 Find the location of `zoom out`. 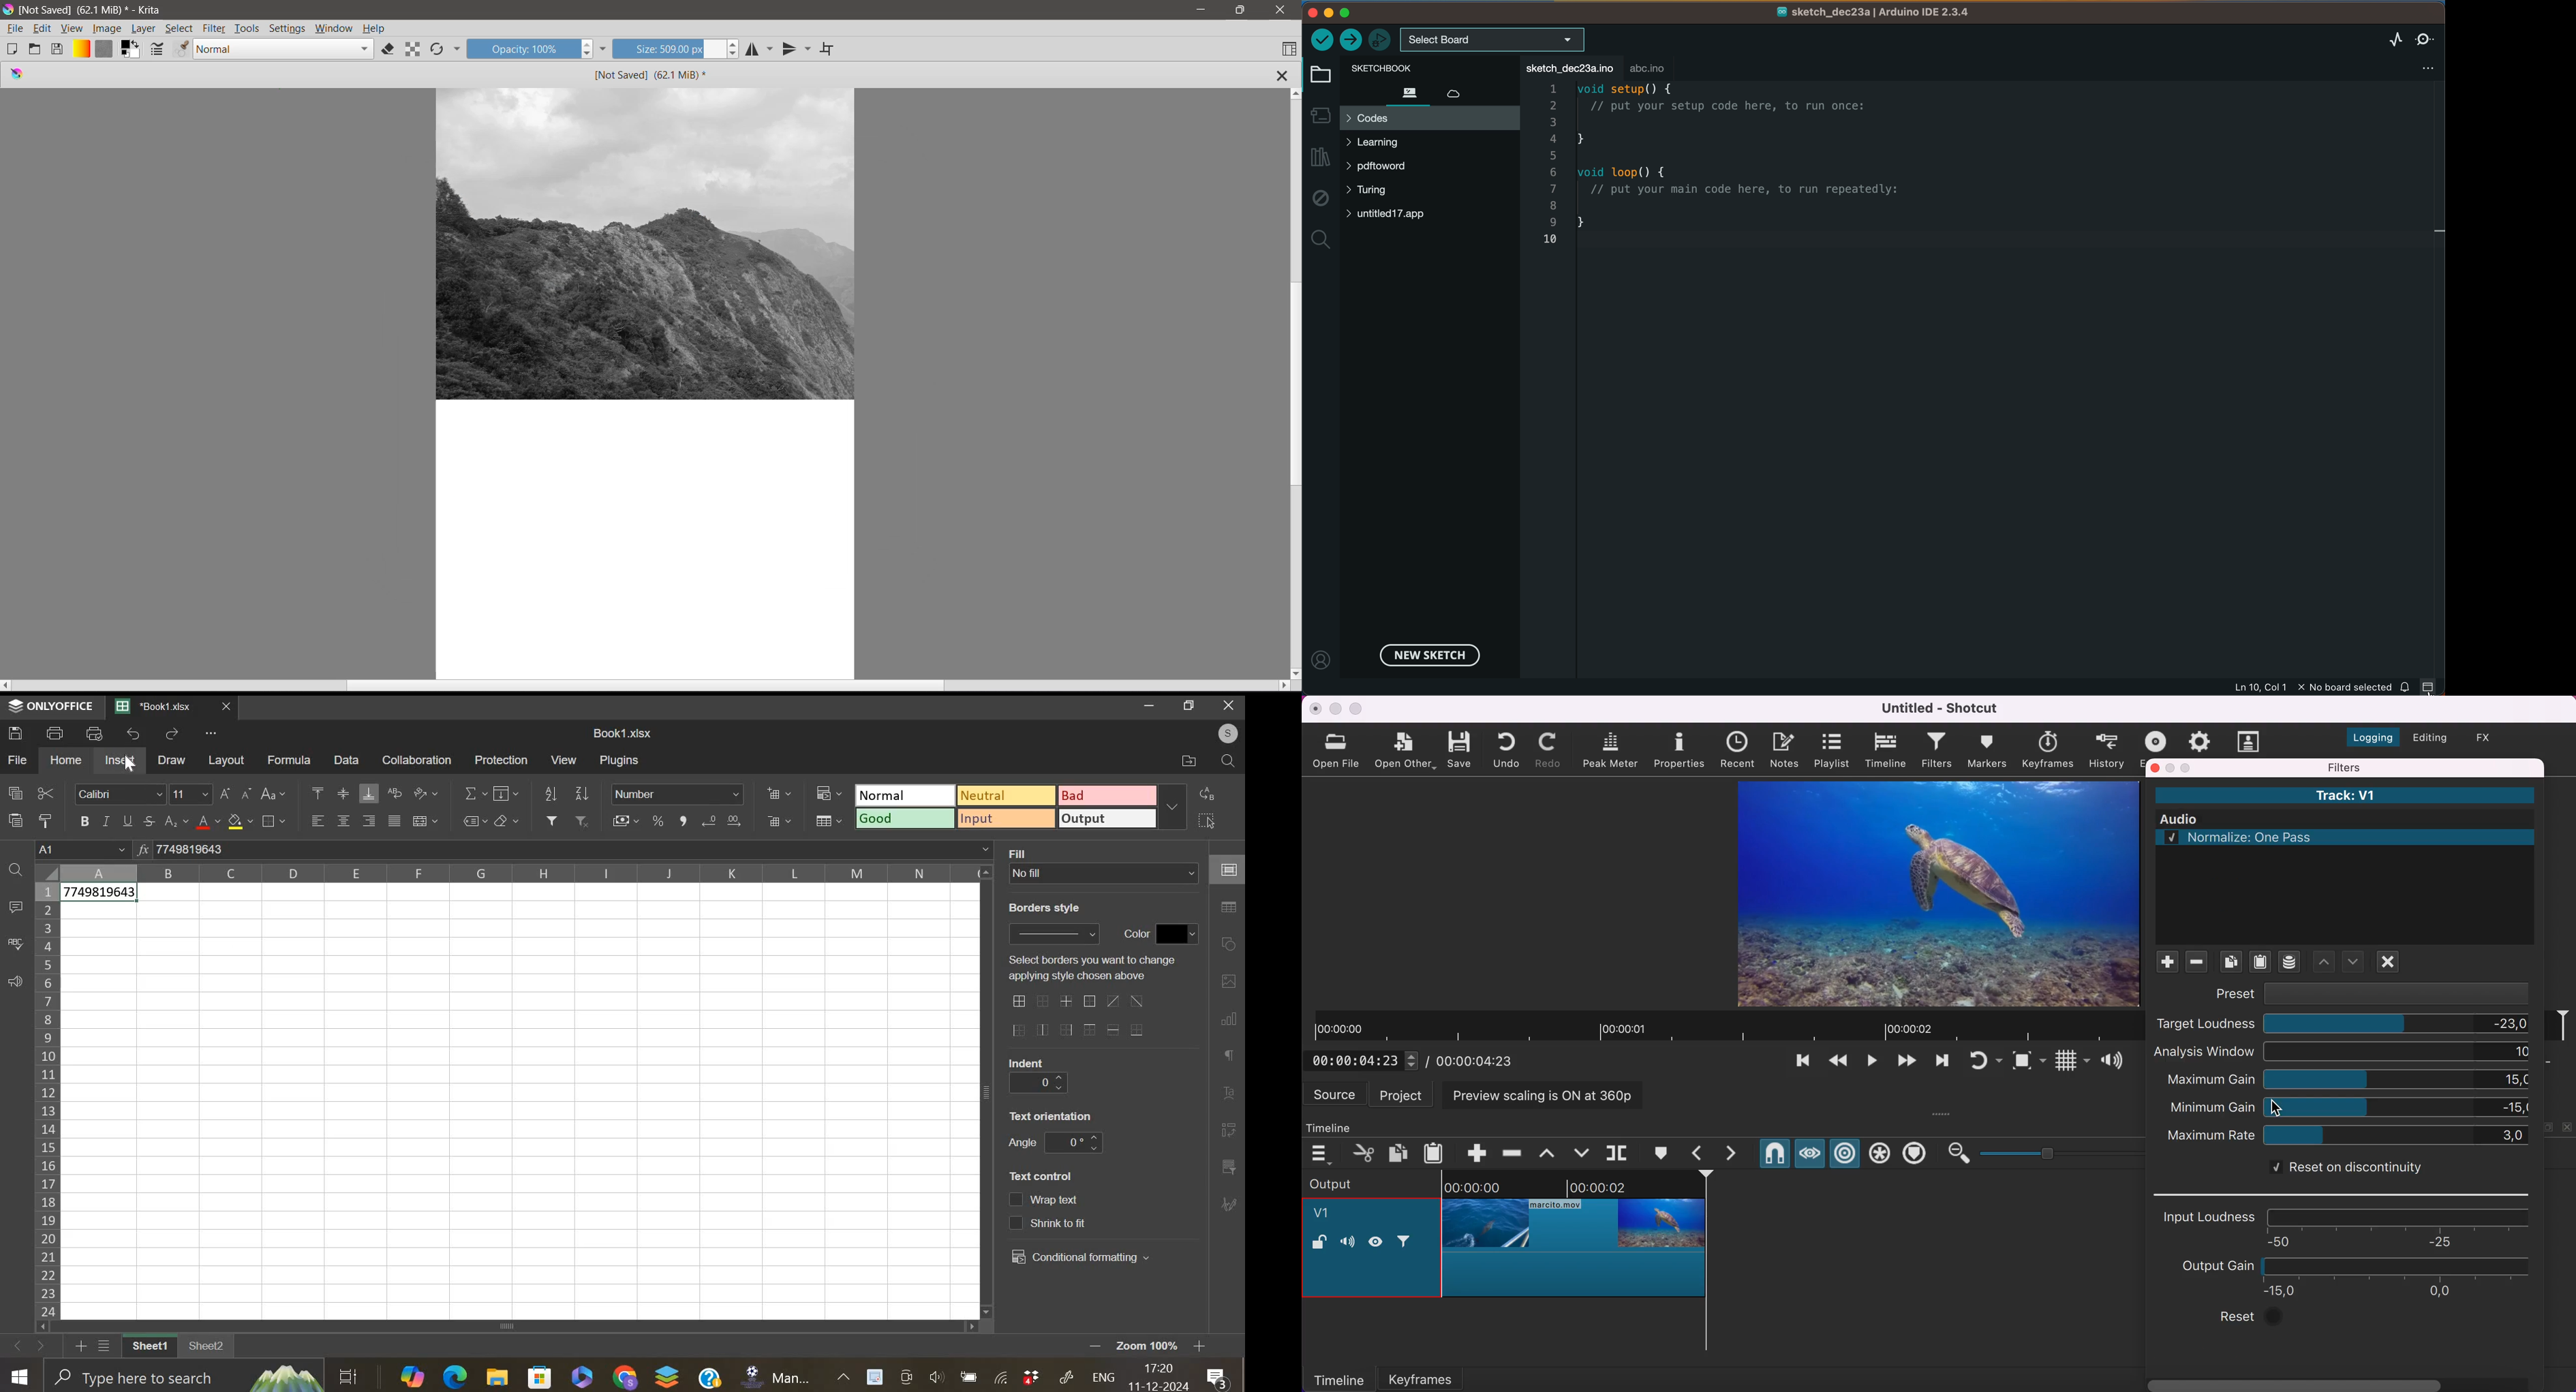

zoom out is located at coordinates (1958, 1153).